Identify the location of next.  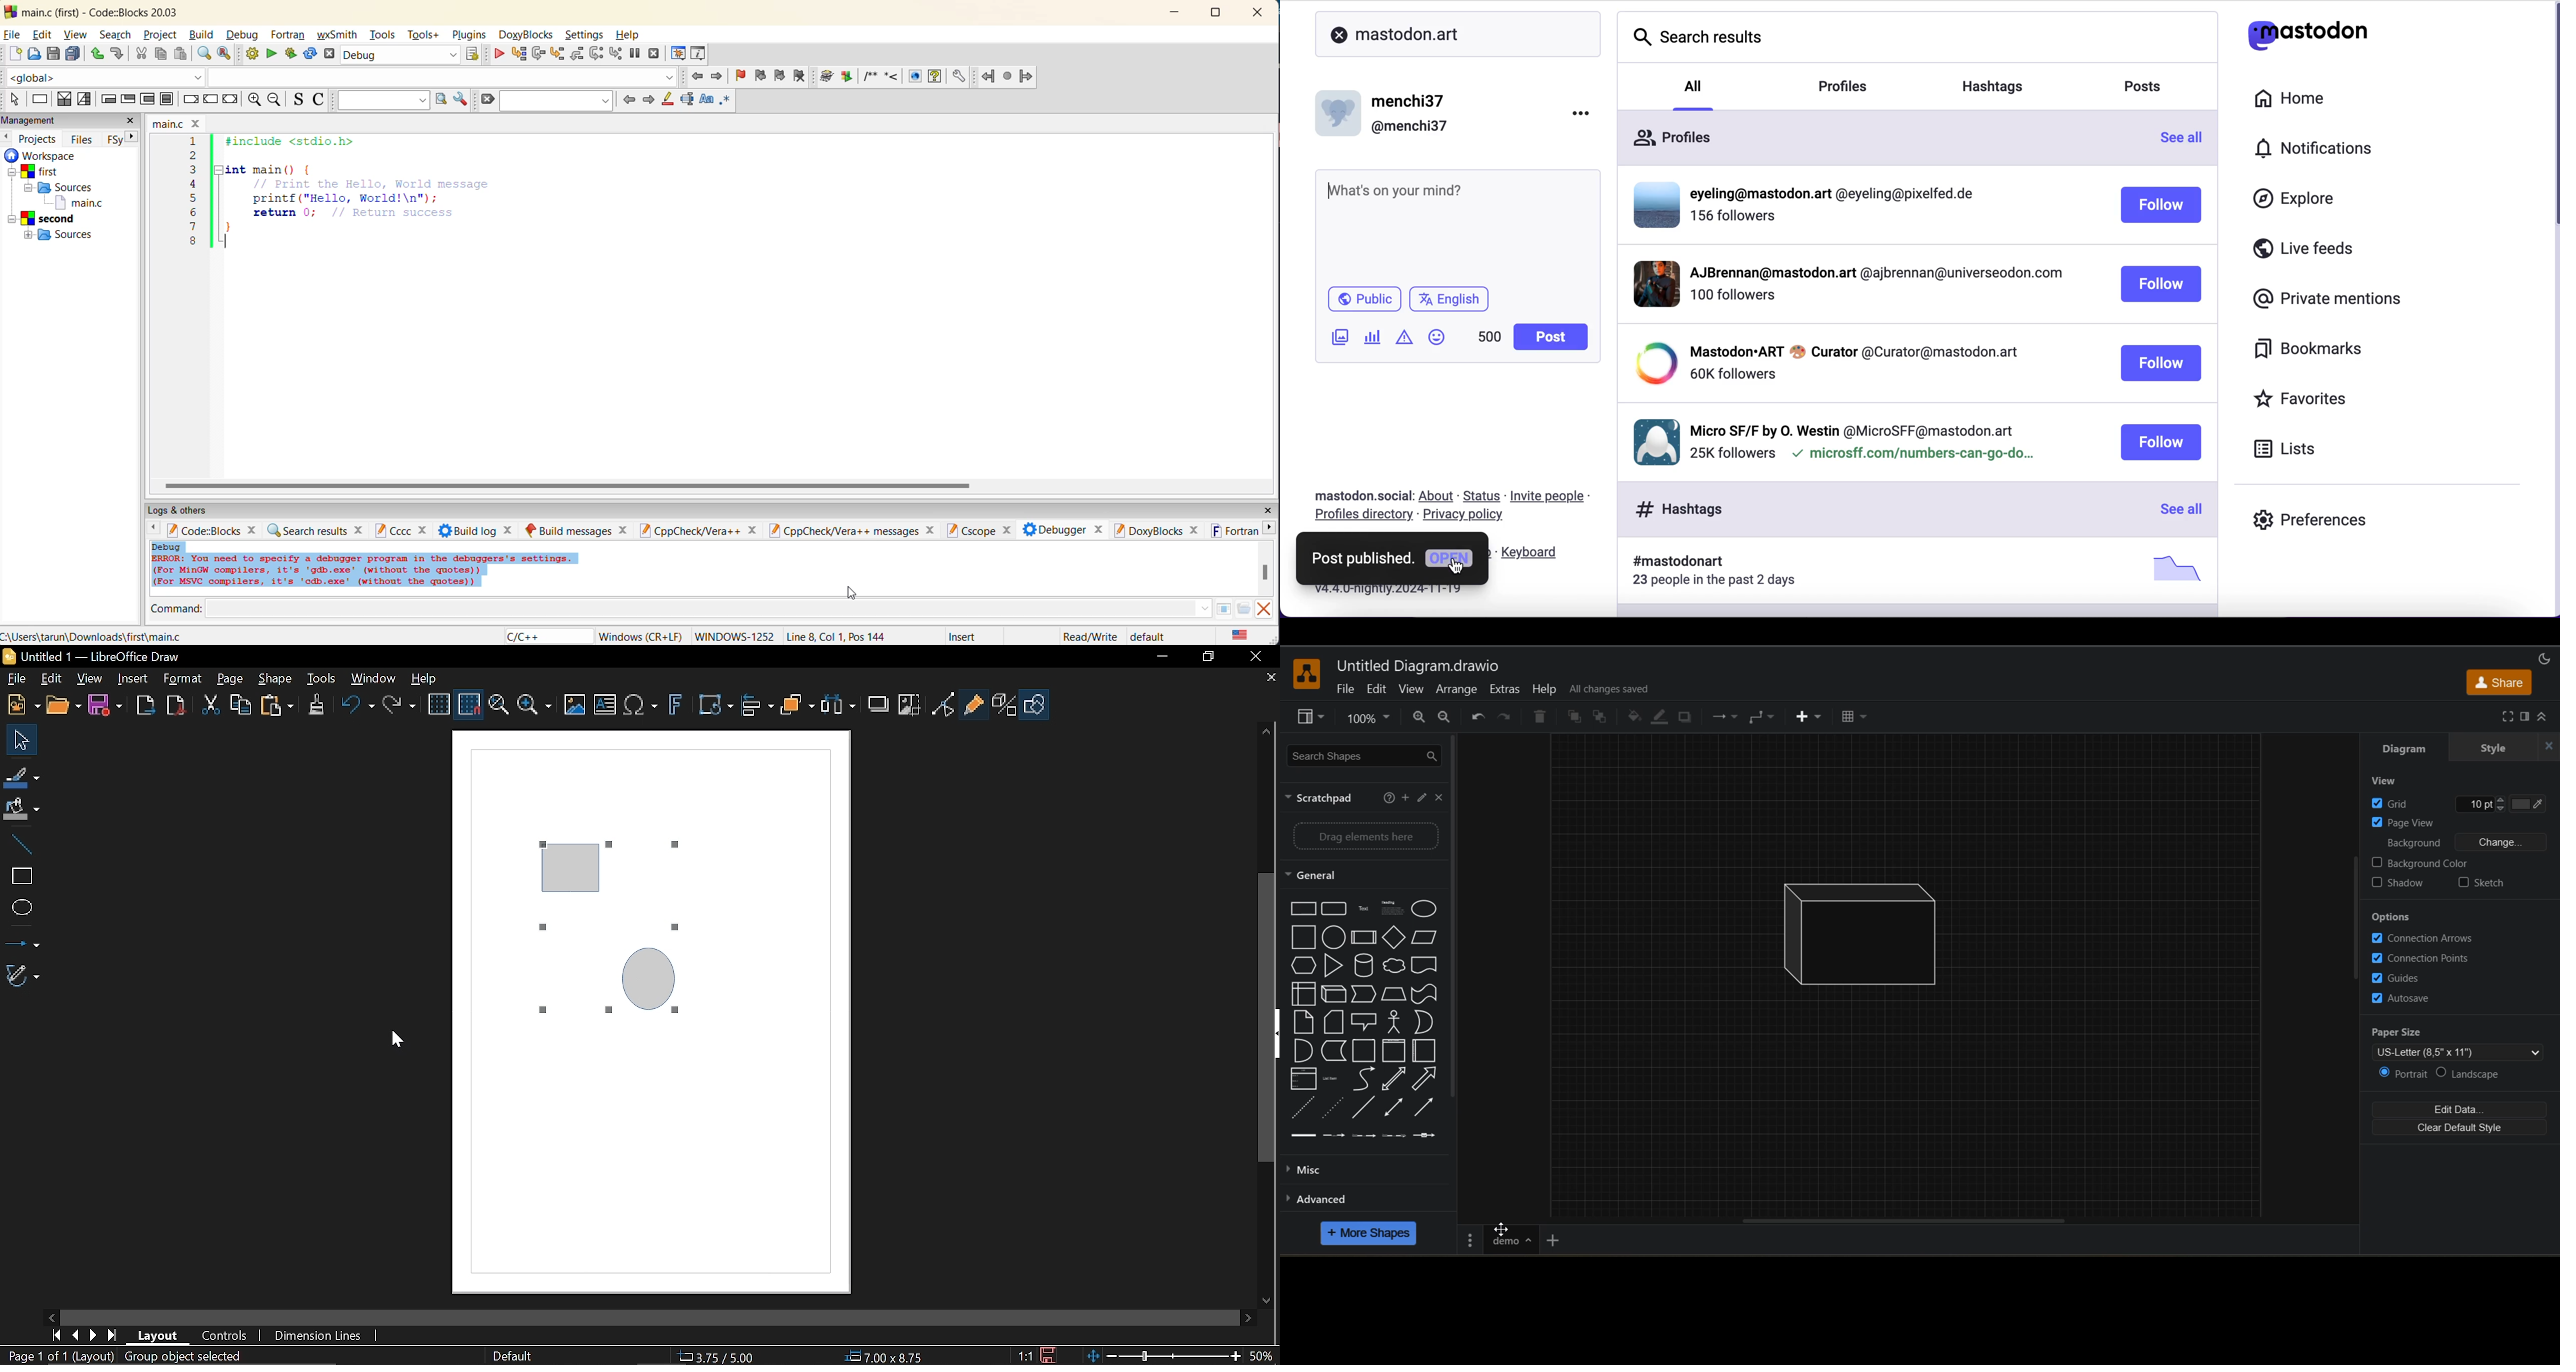
(128, 138).